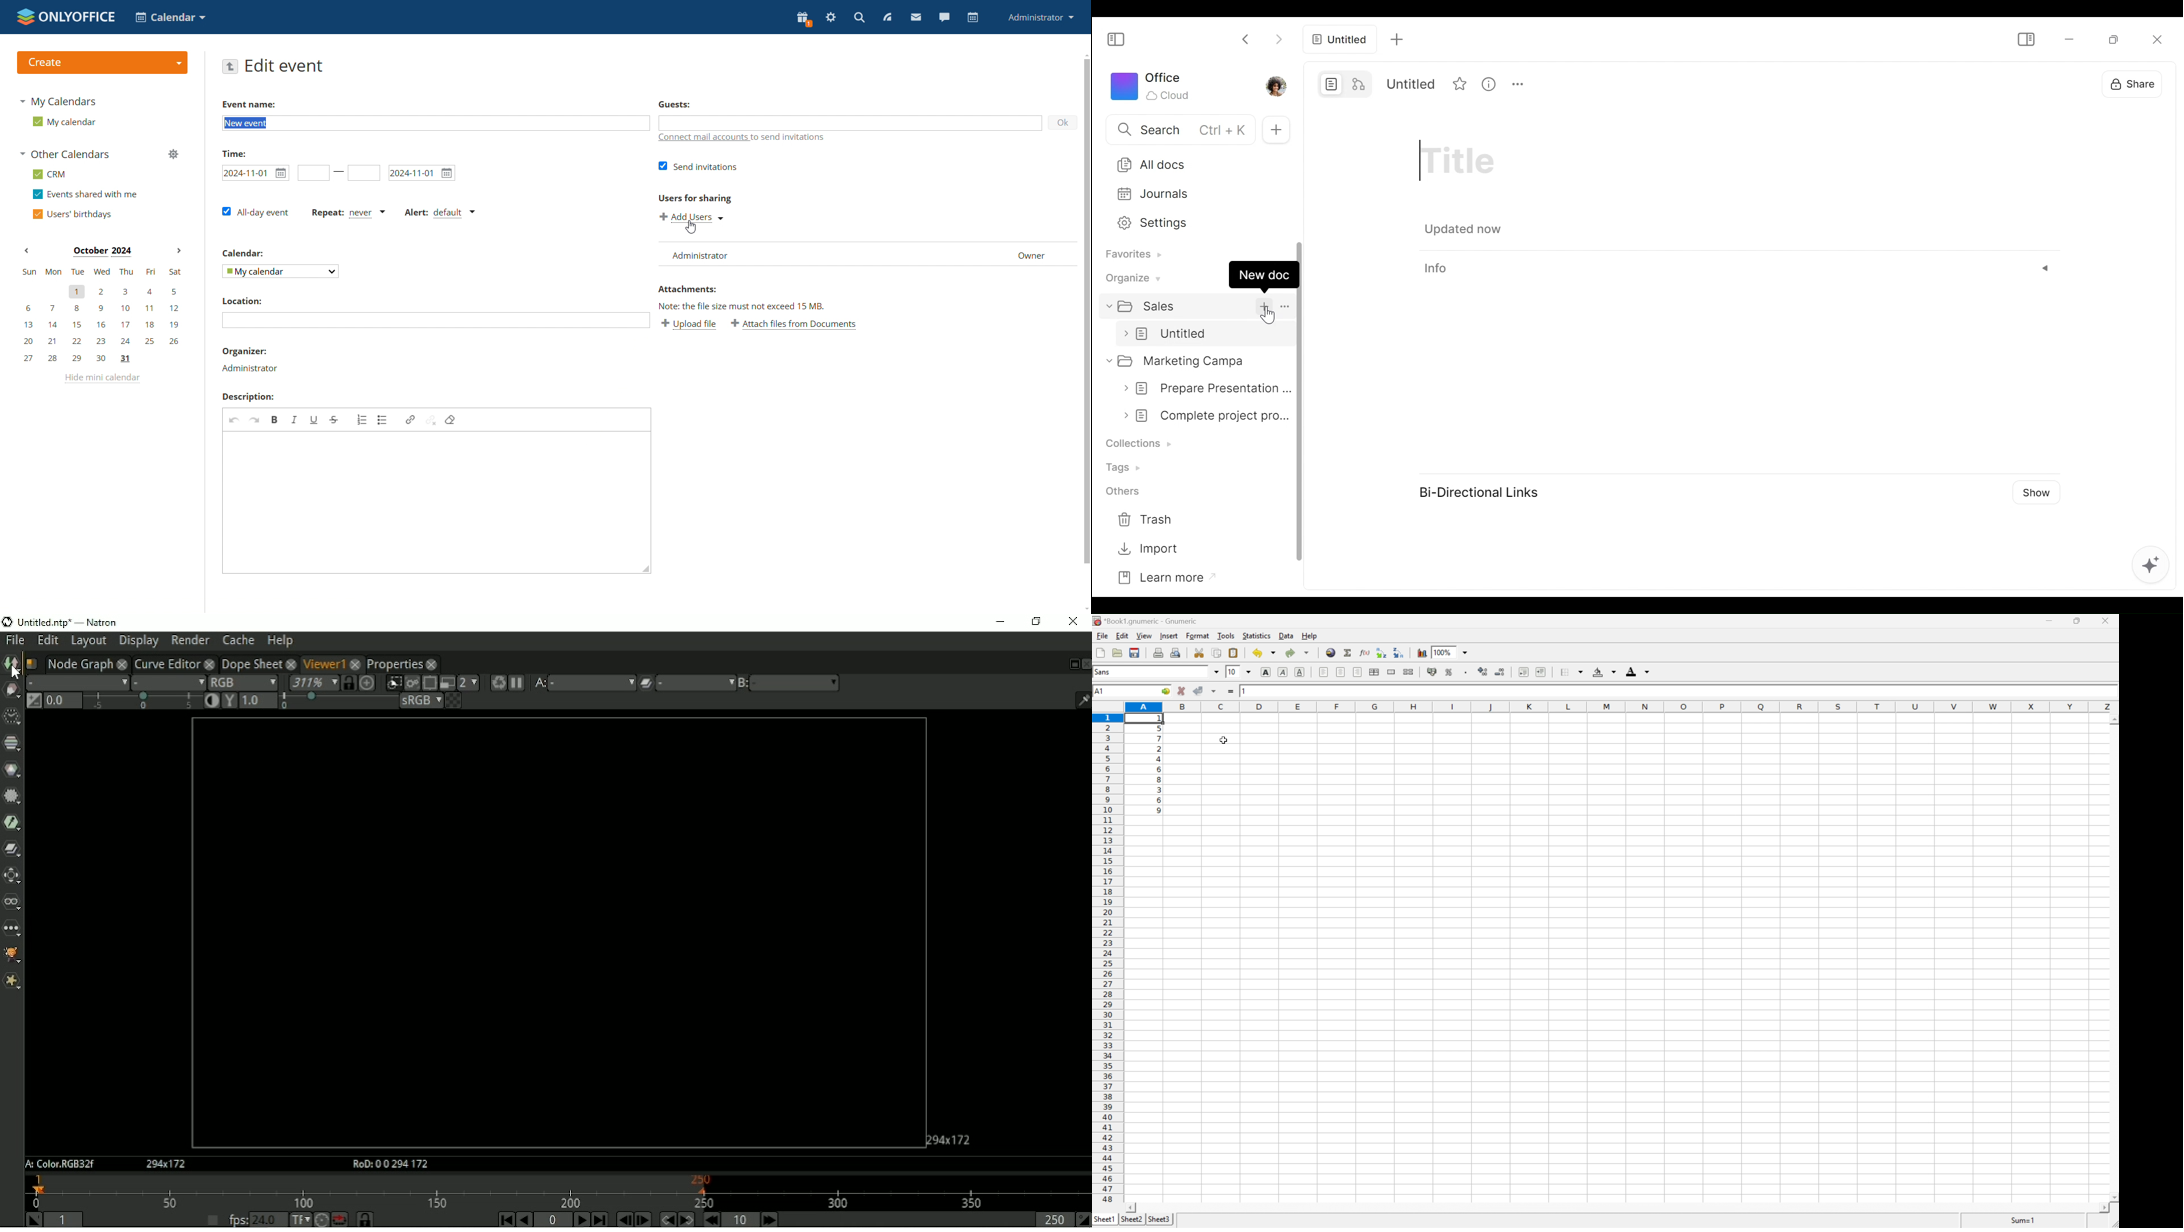  Describe the element at coordinates (2158, 41) in the screenshot. I see `Close` at that location.